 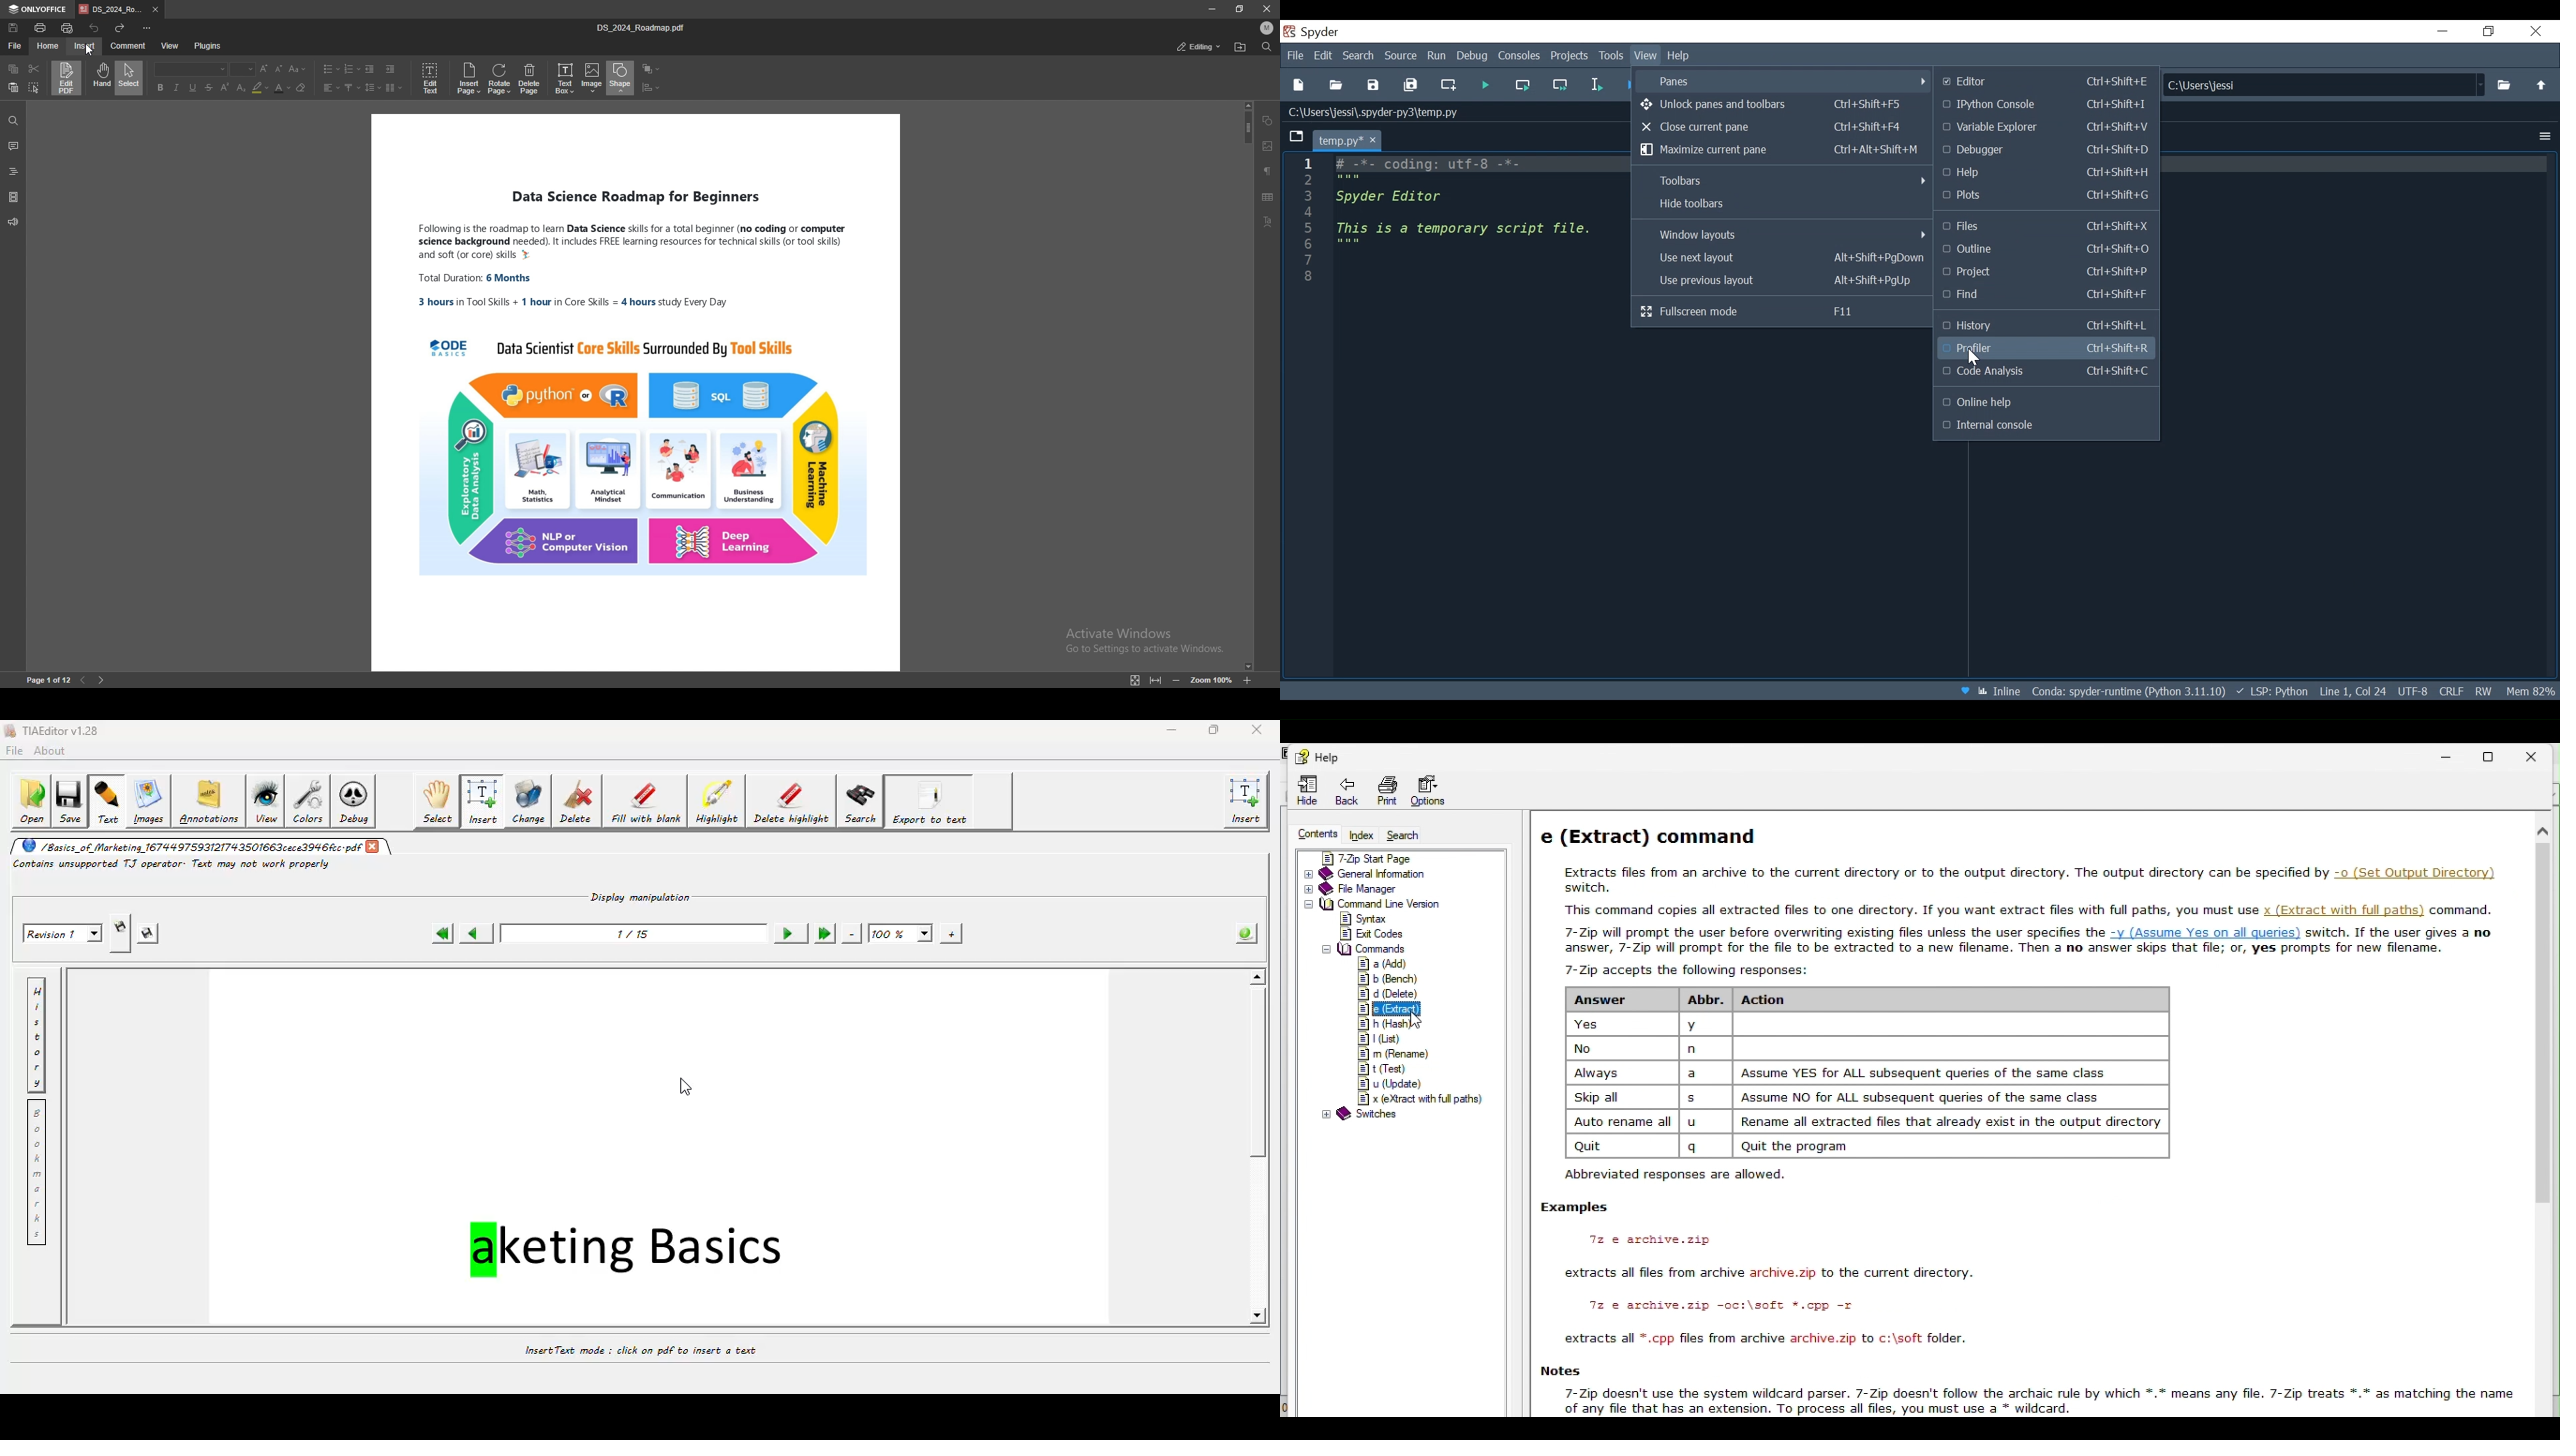 What do you see at coordinates (102, 680) in the screenshot?
I see `next page` at bounding box center [102, 680].